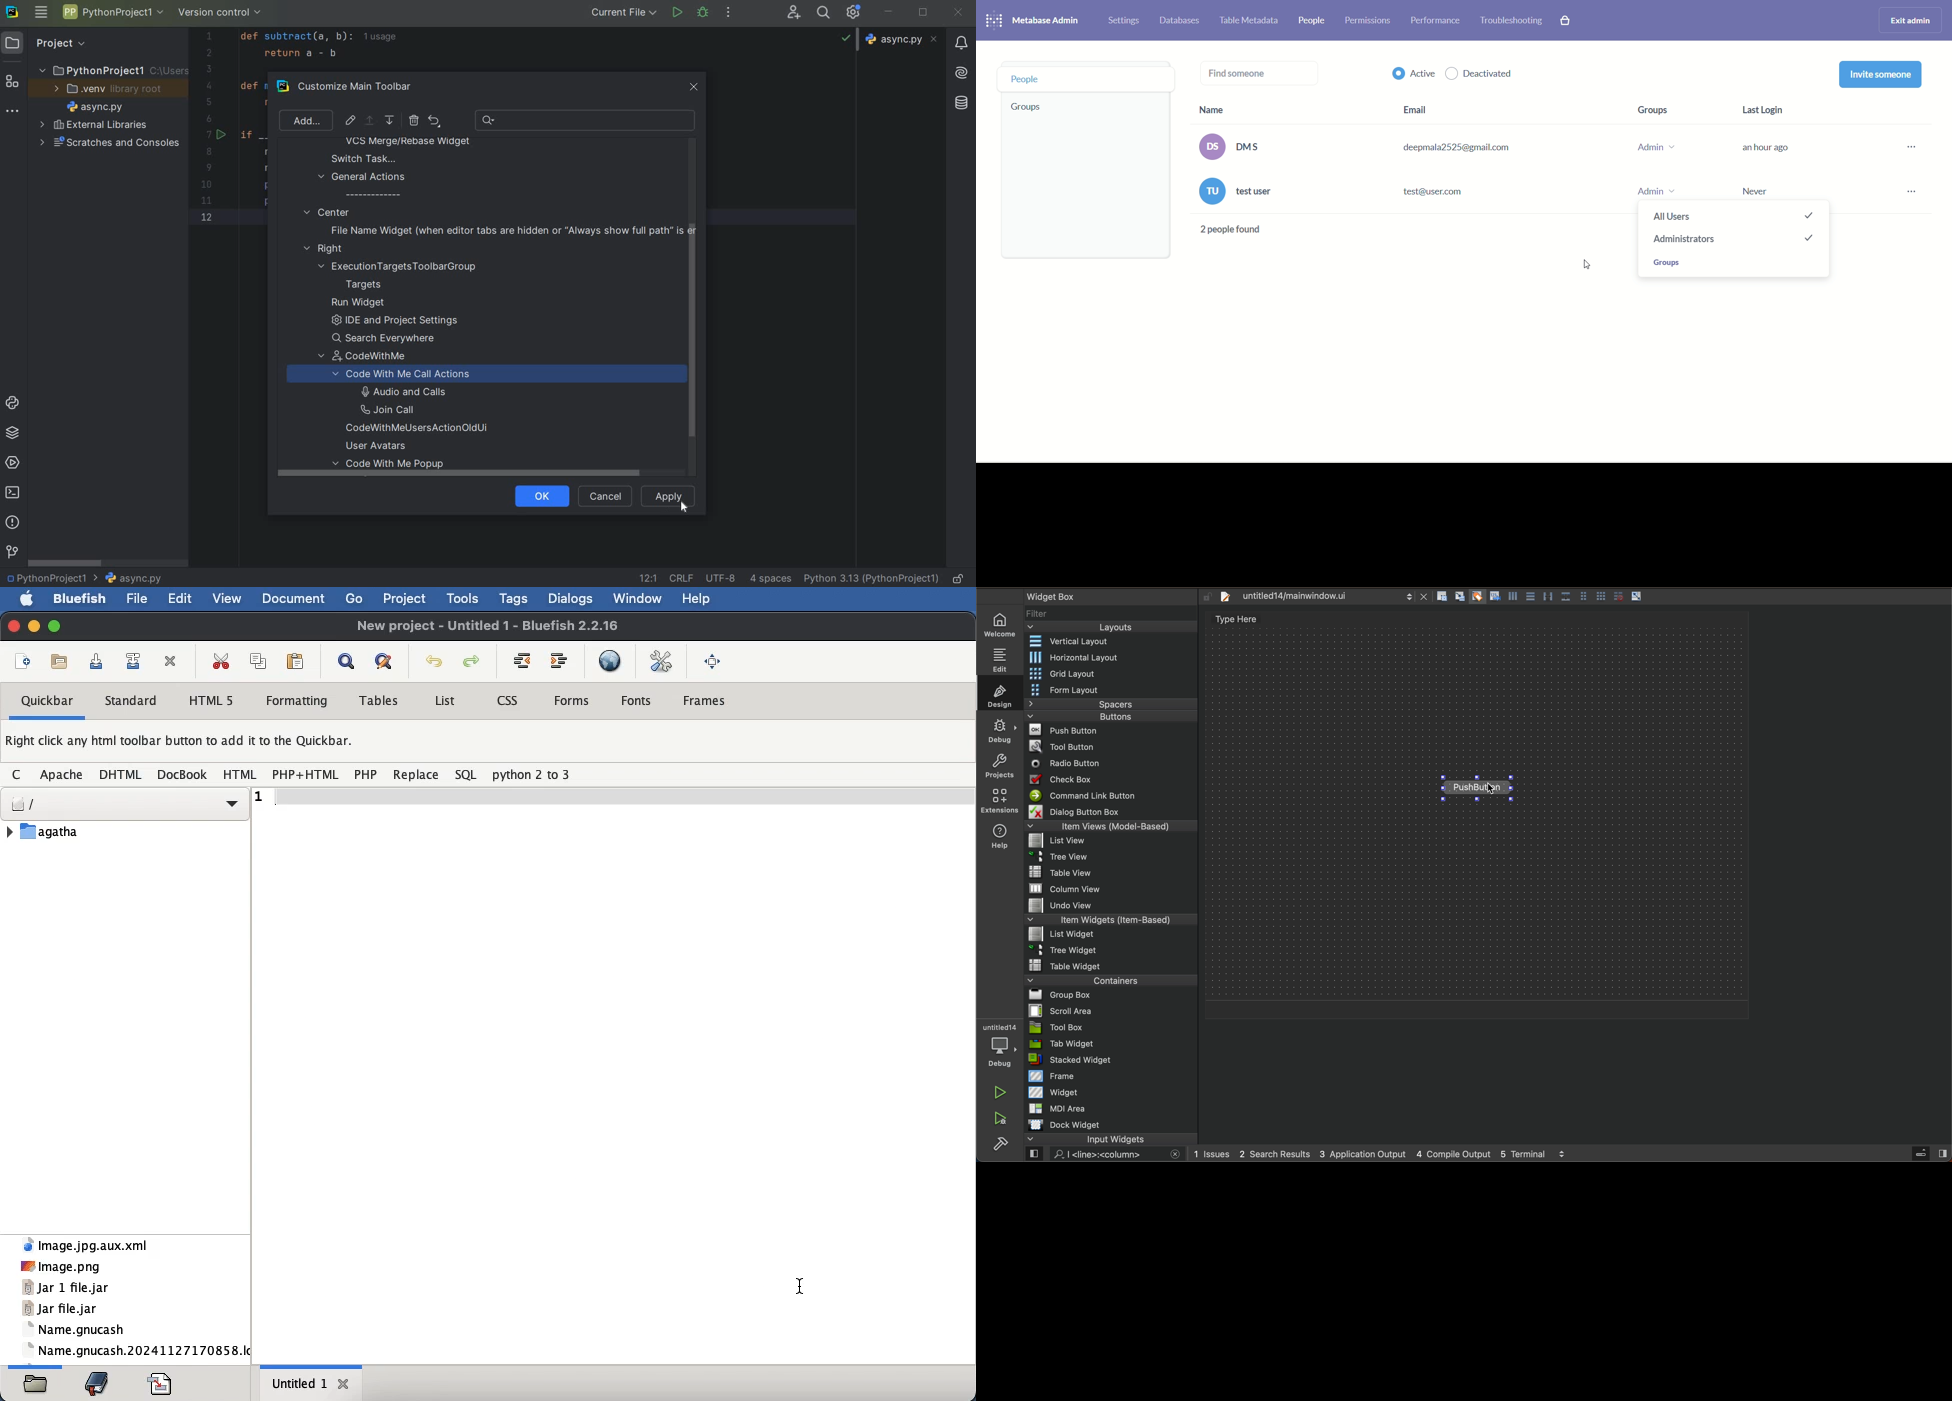 This screenshot has width=1960, height=1428. I want to click on image.png, so click(78, 1266).